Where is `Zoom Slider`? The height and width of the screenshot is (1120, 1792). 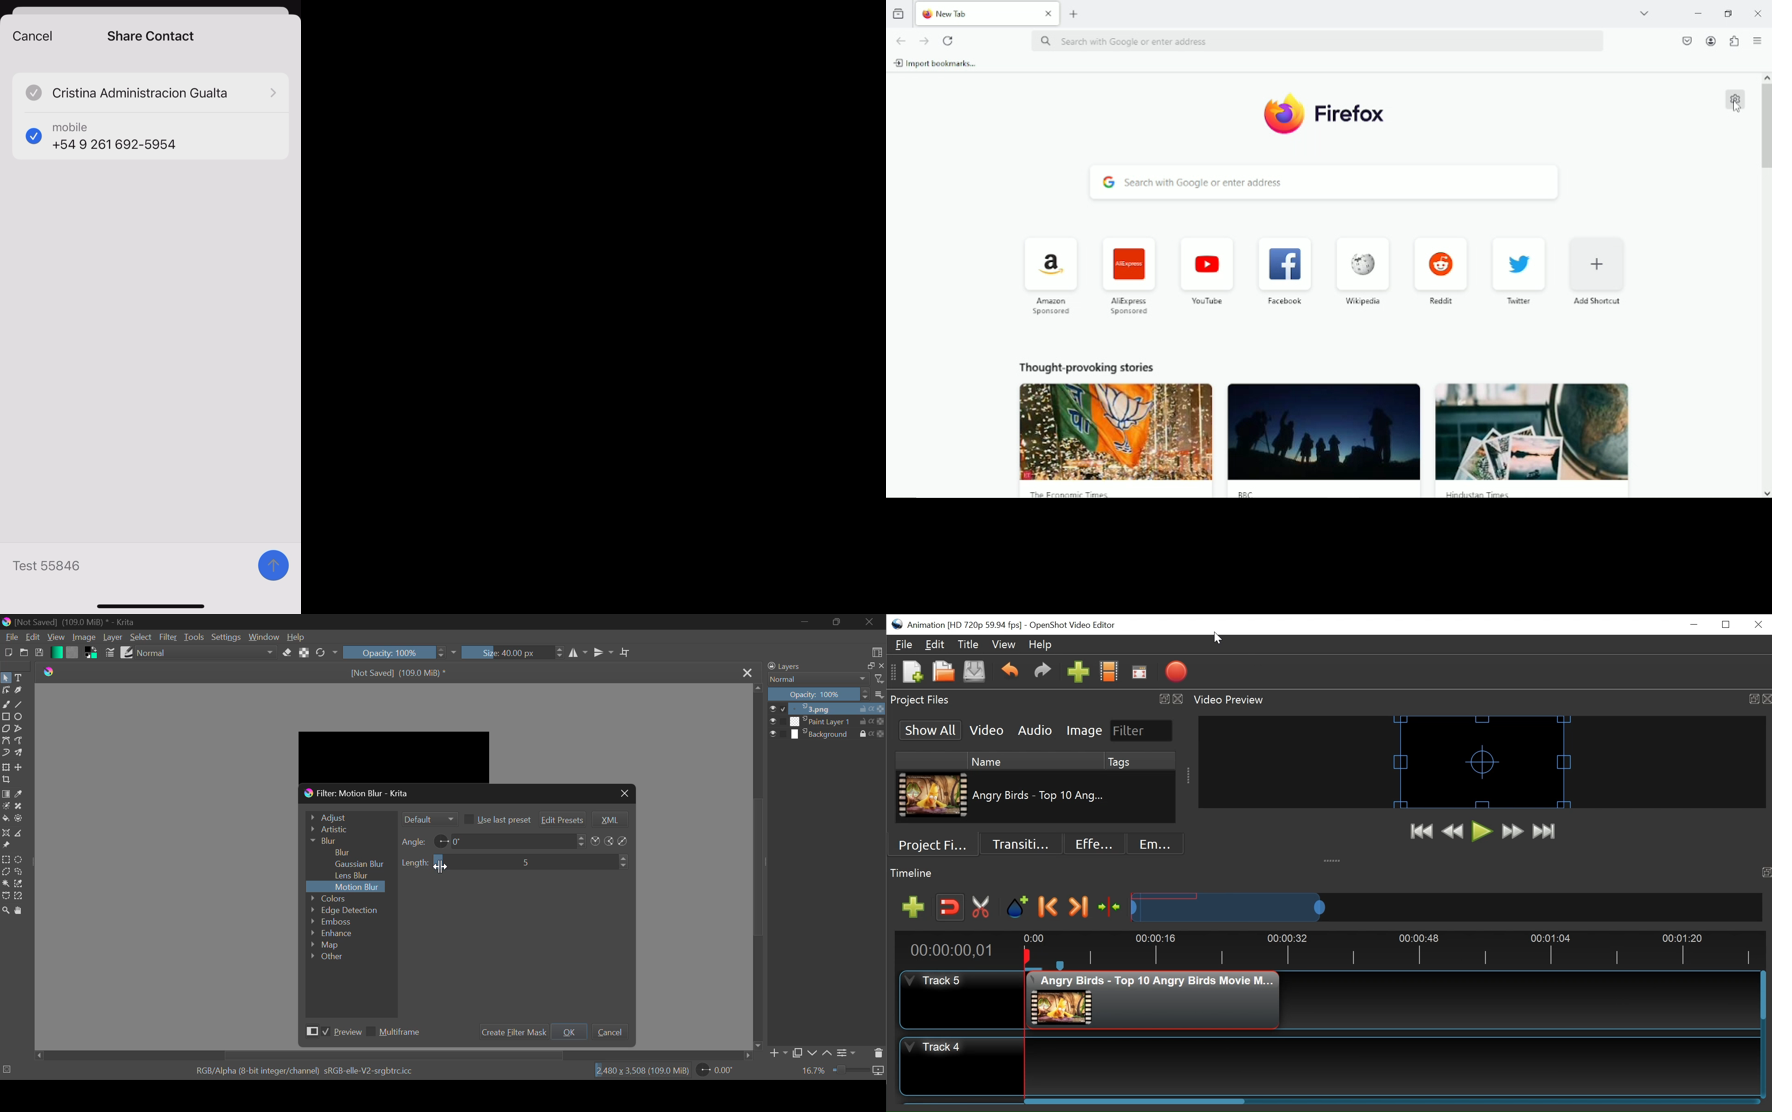 Zoom Slider is located at coordinates (1447, 908).